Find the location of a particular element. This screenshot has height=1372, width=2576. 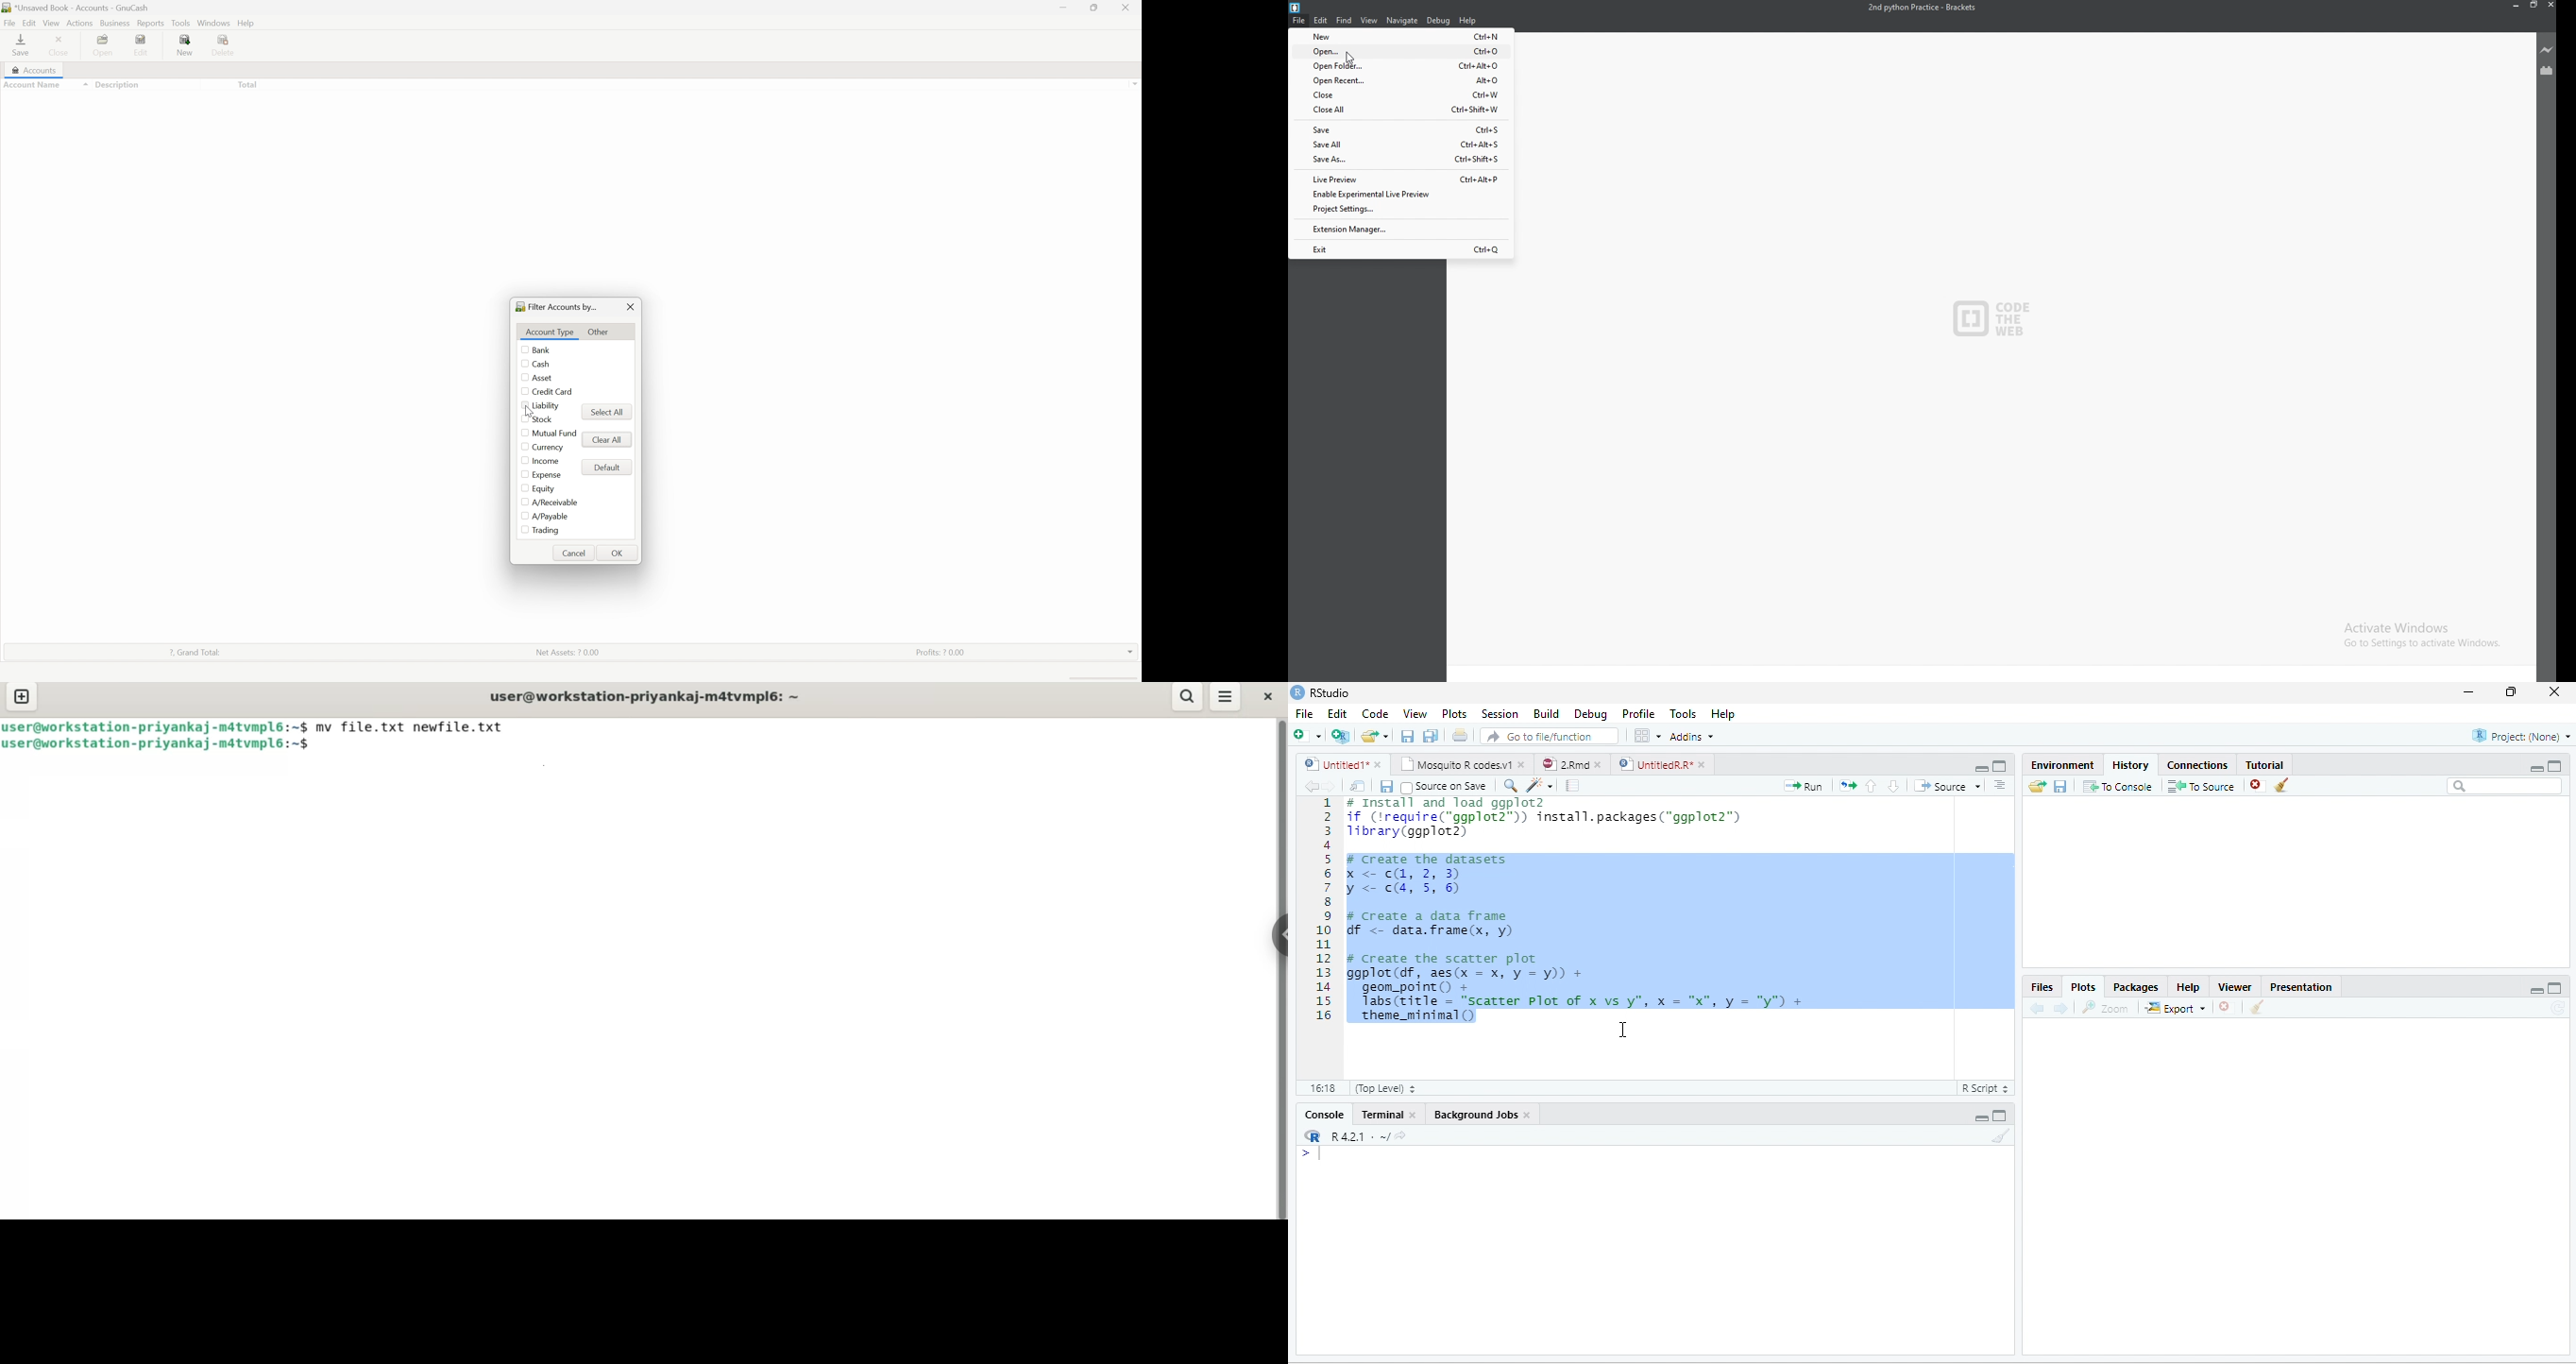

Minimize is located at coordinates (1980, 1117).